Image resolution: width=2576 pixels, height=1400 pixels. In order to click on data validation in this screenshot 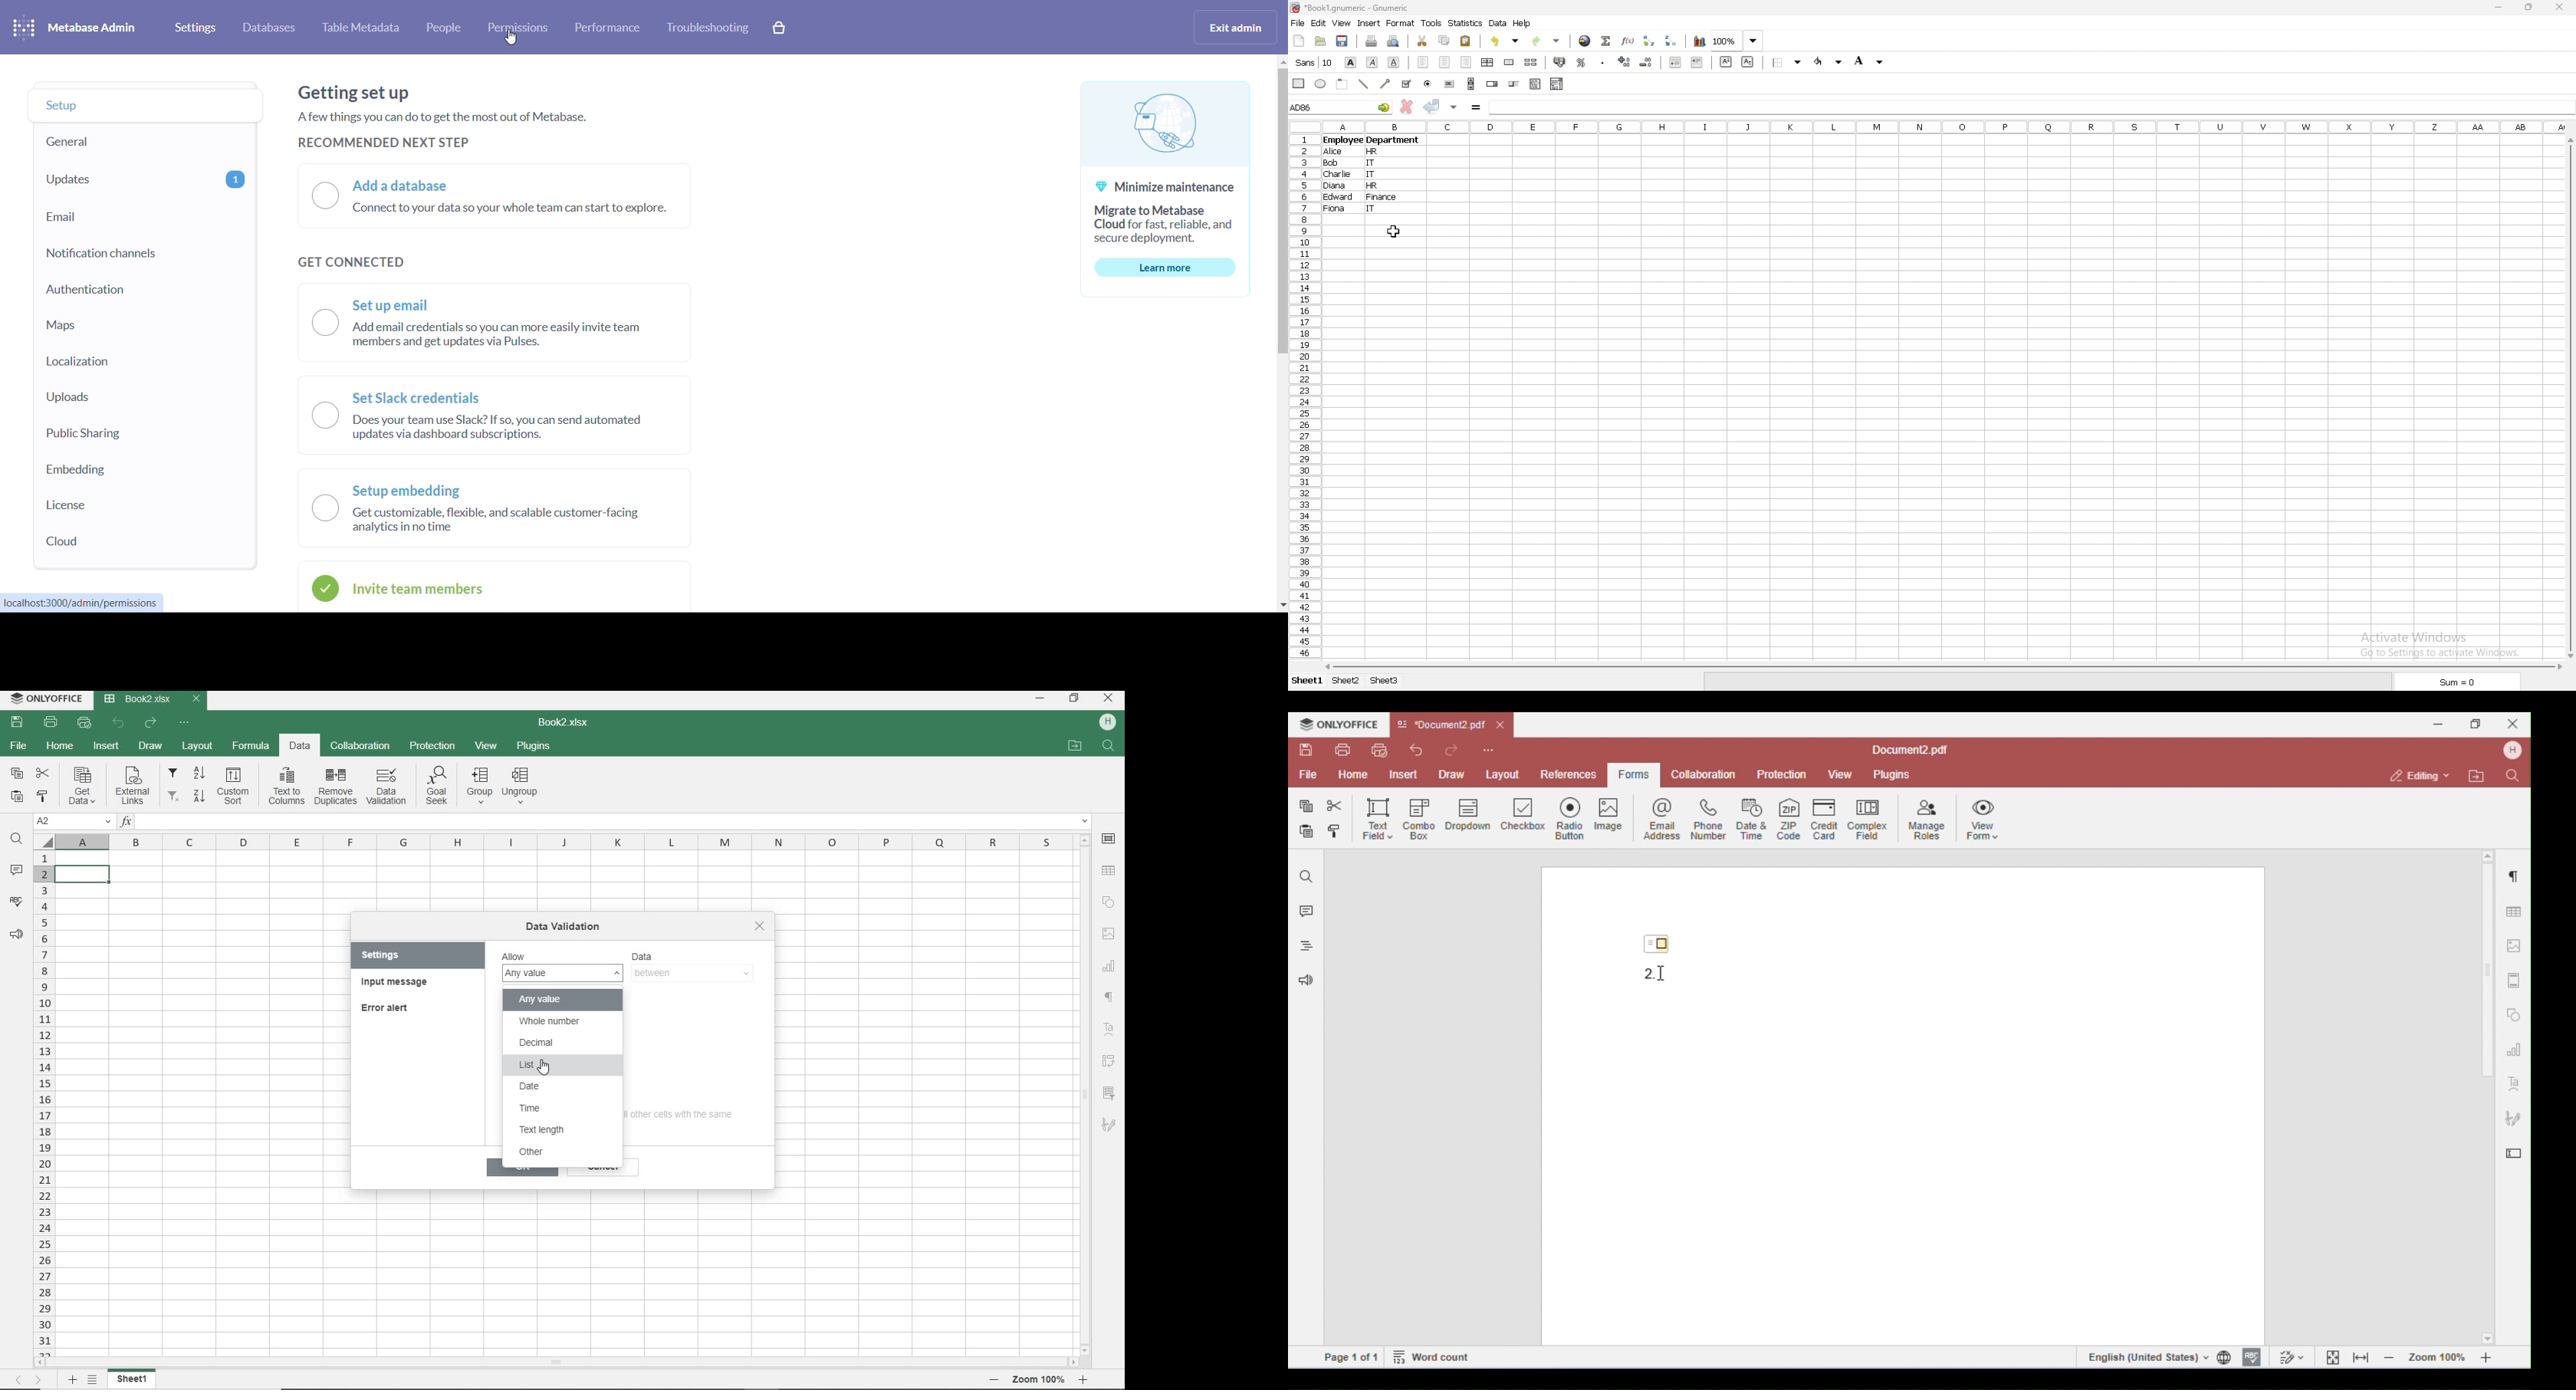, I will do `click(386, 785)`.